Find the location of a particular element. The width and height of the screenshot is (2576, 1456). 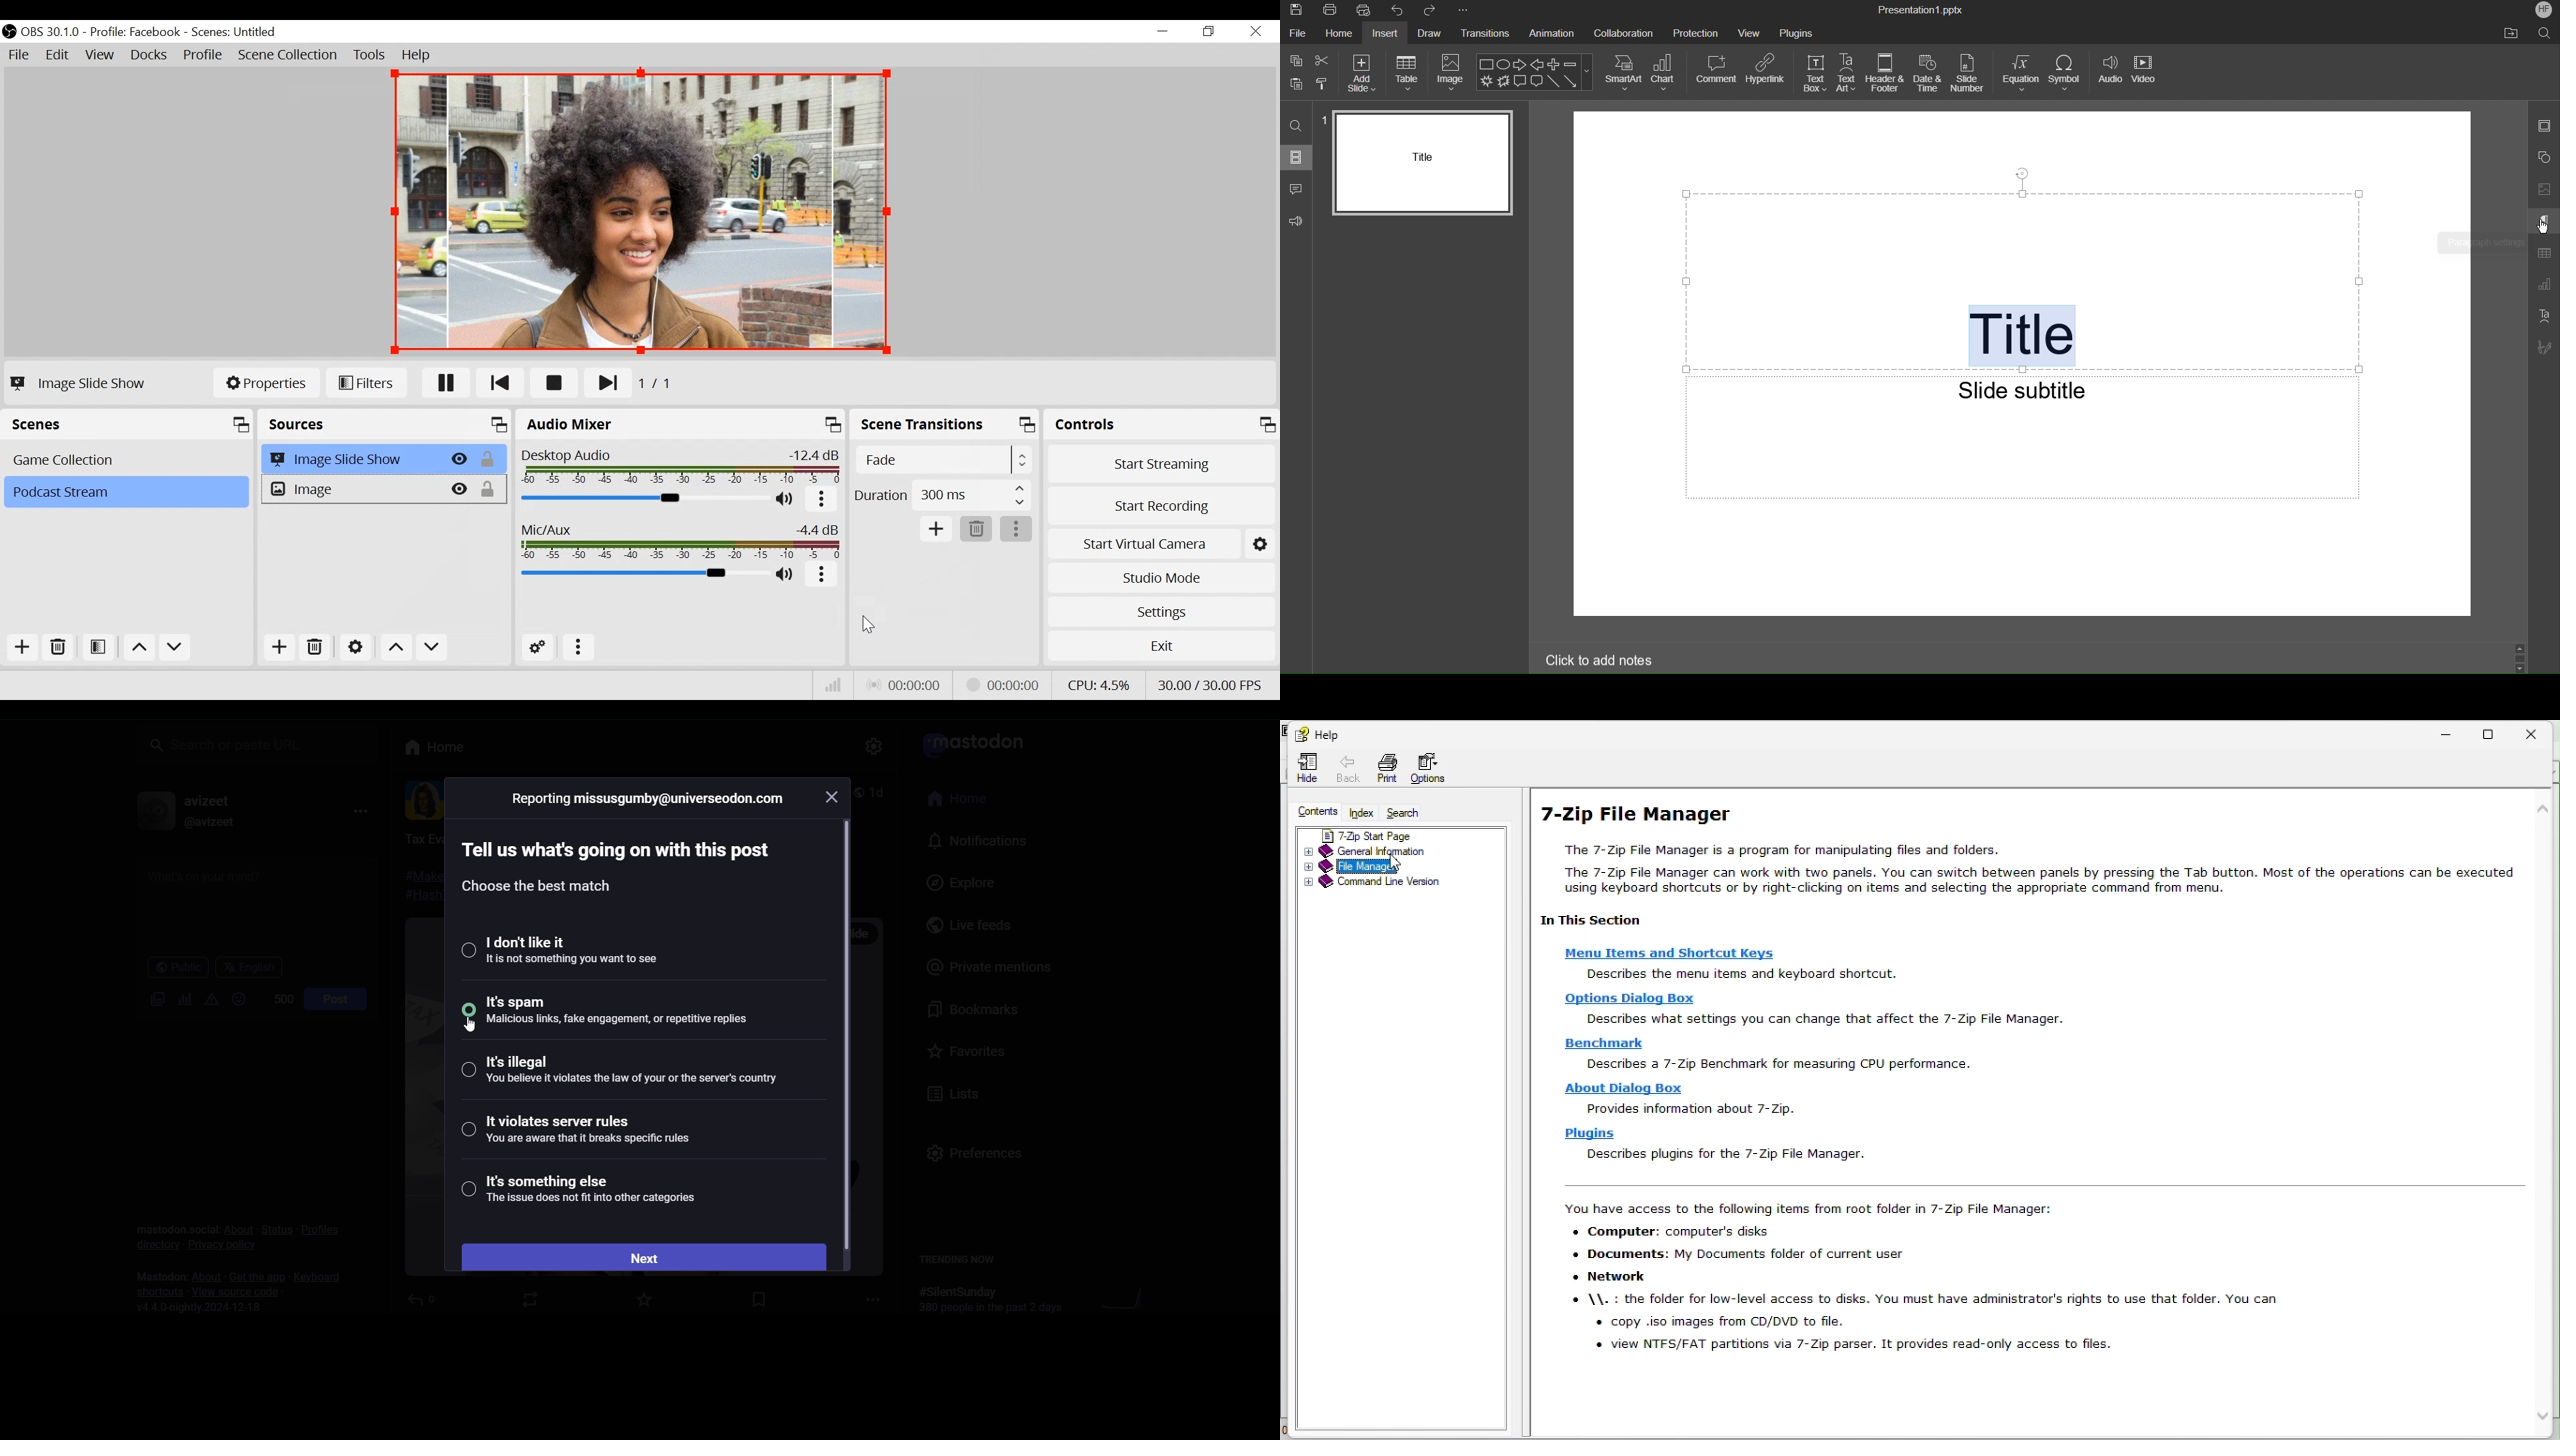

File manager is located at coordinates (1398, 864).